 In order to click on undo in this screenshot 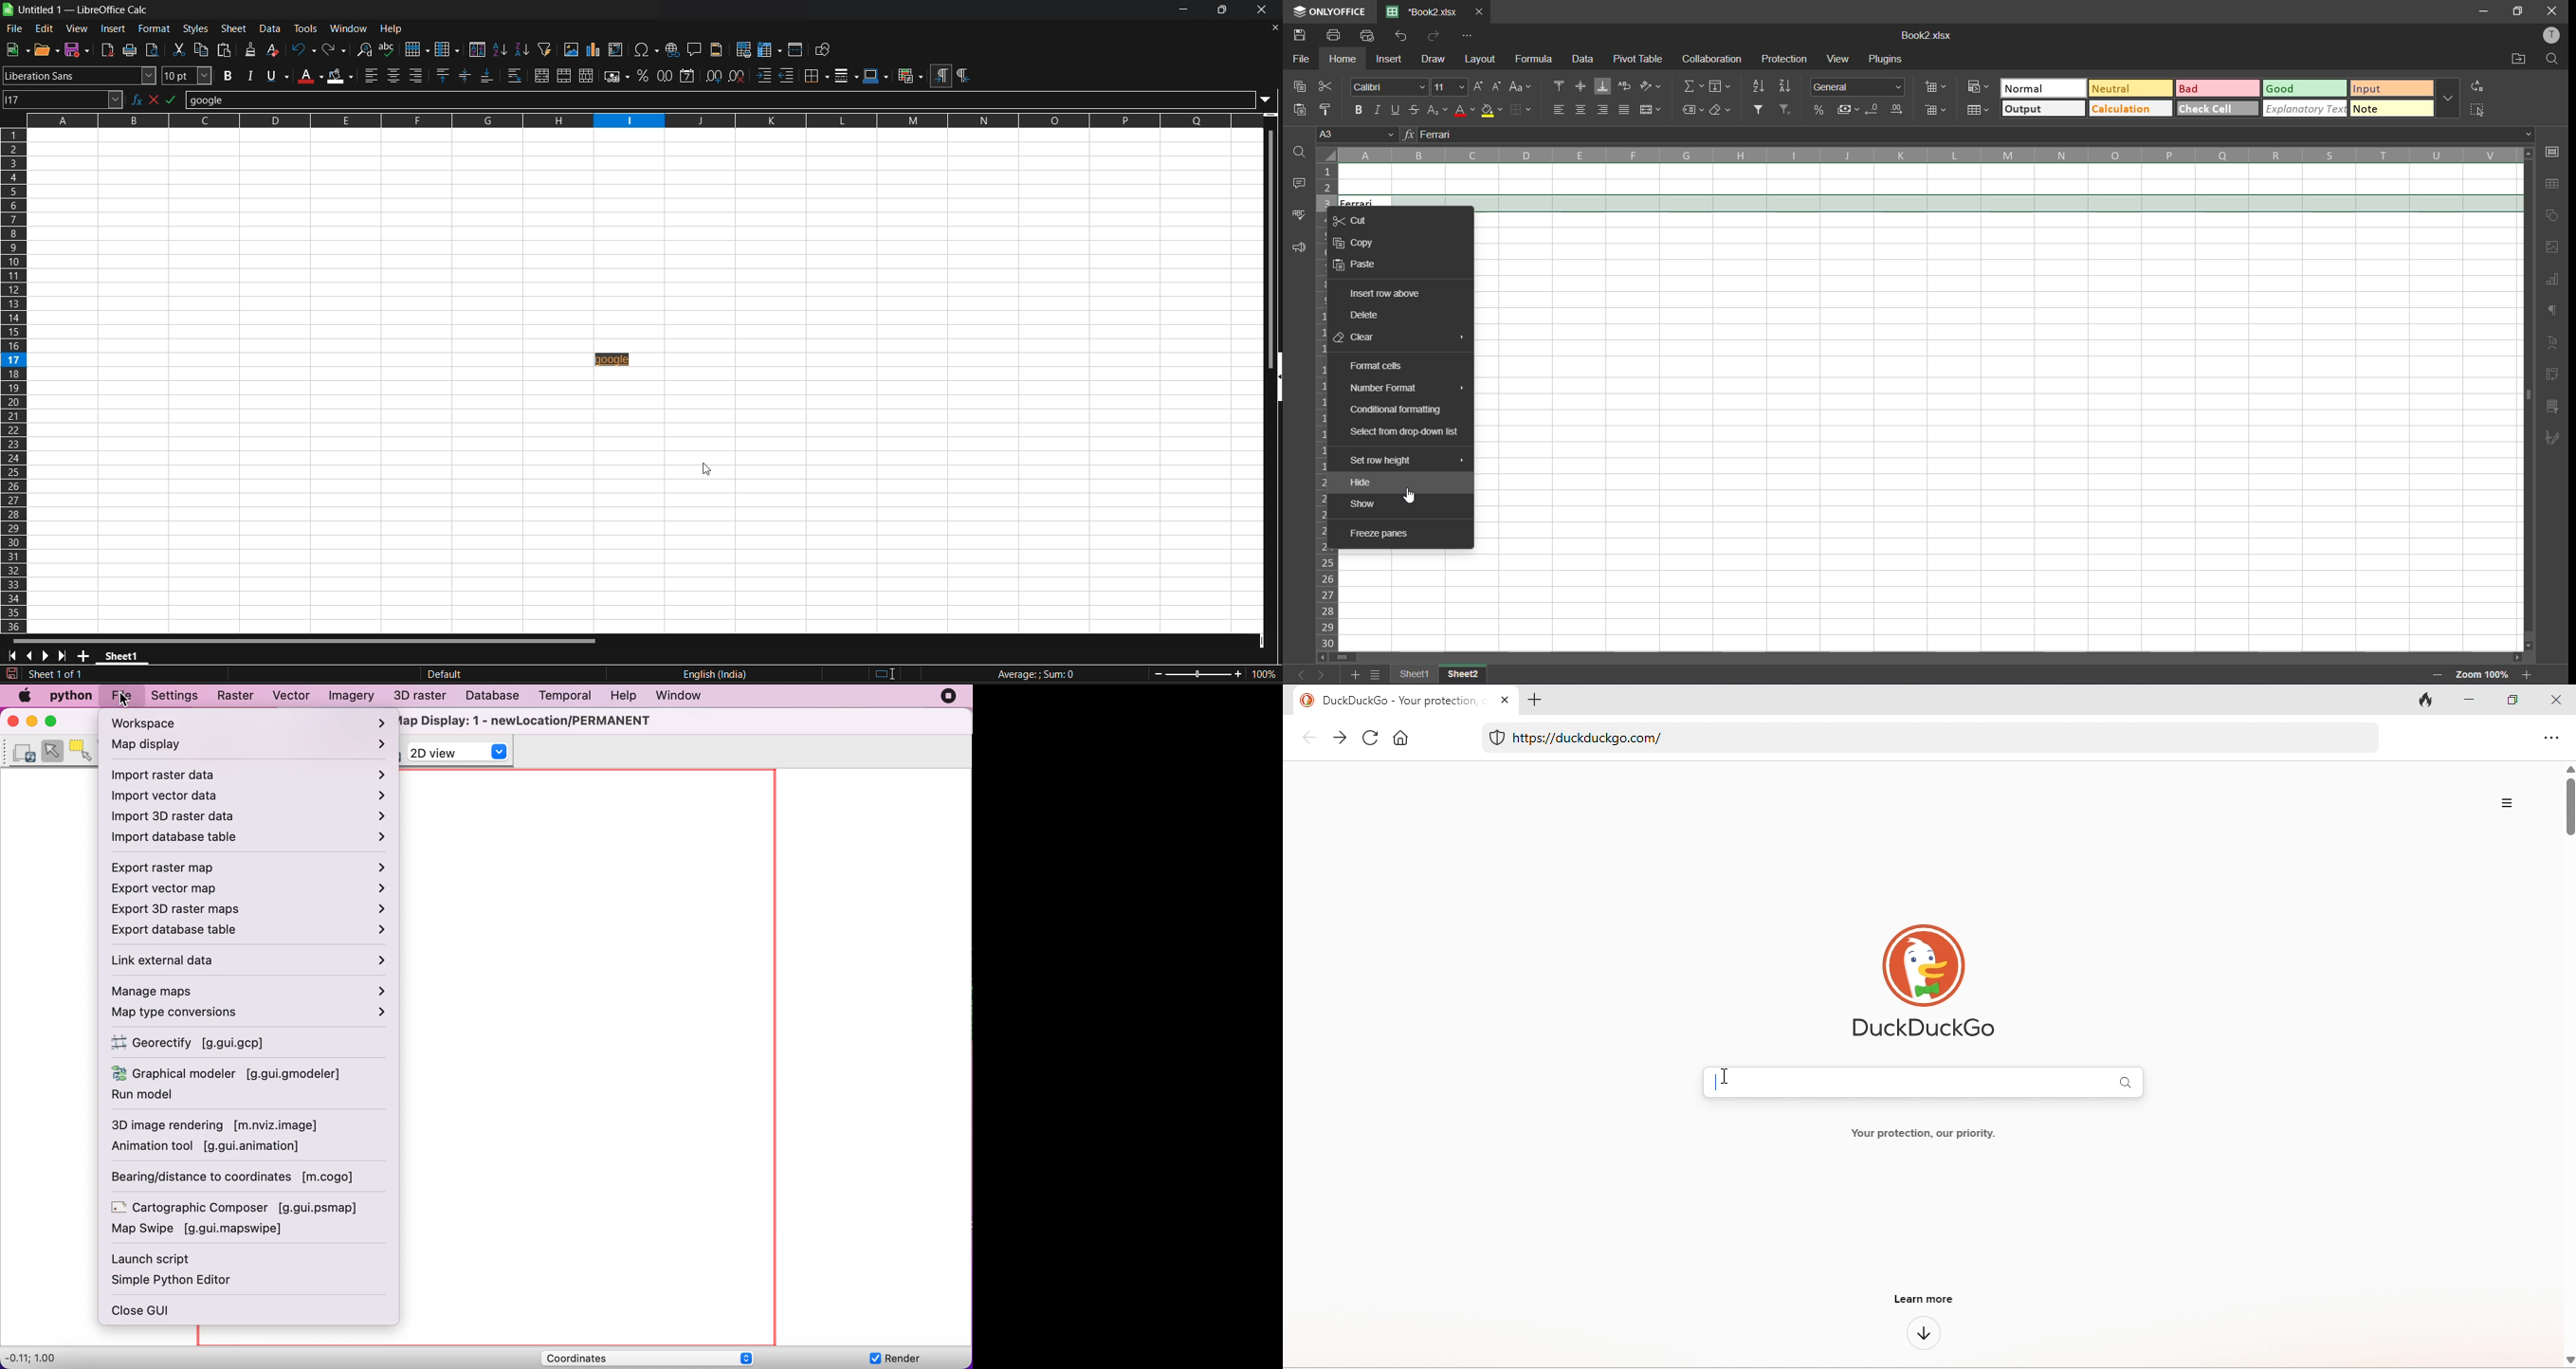, I will do `click(304, 49)`.